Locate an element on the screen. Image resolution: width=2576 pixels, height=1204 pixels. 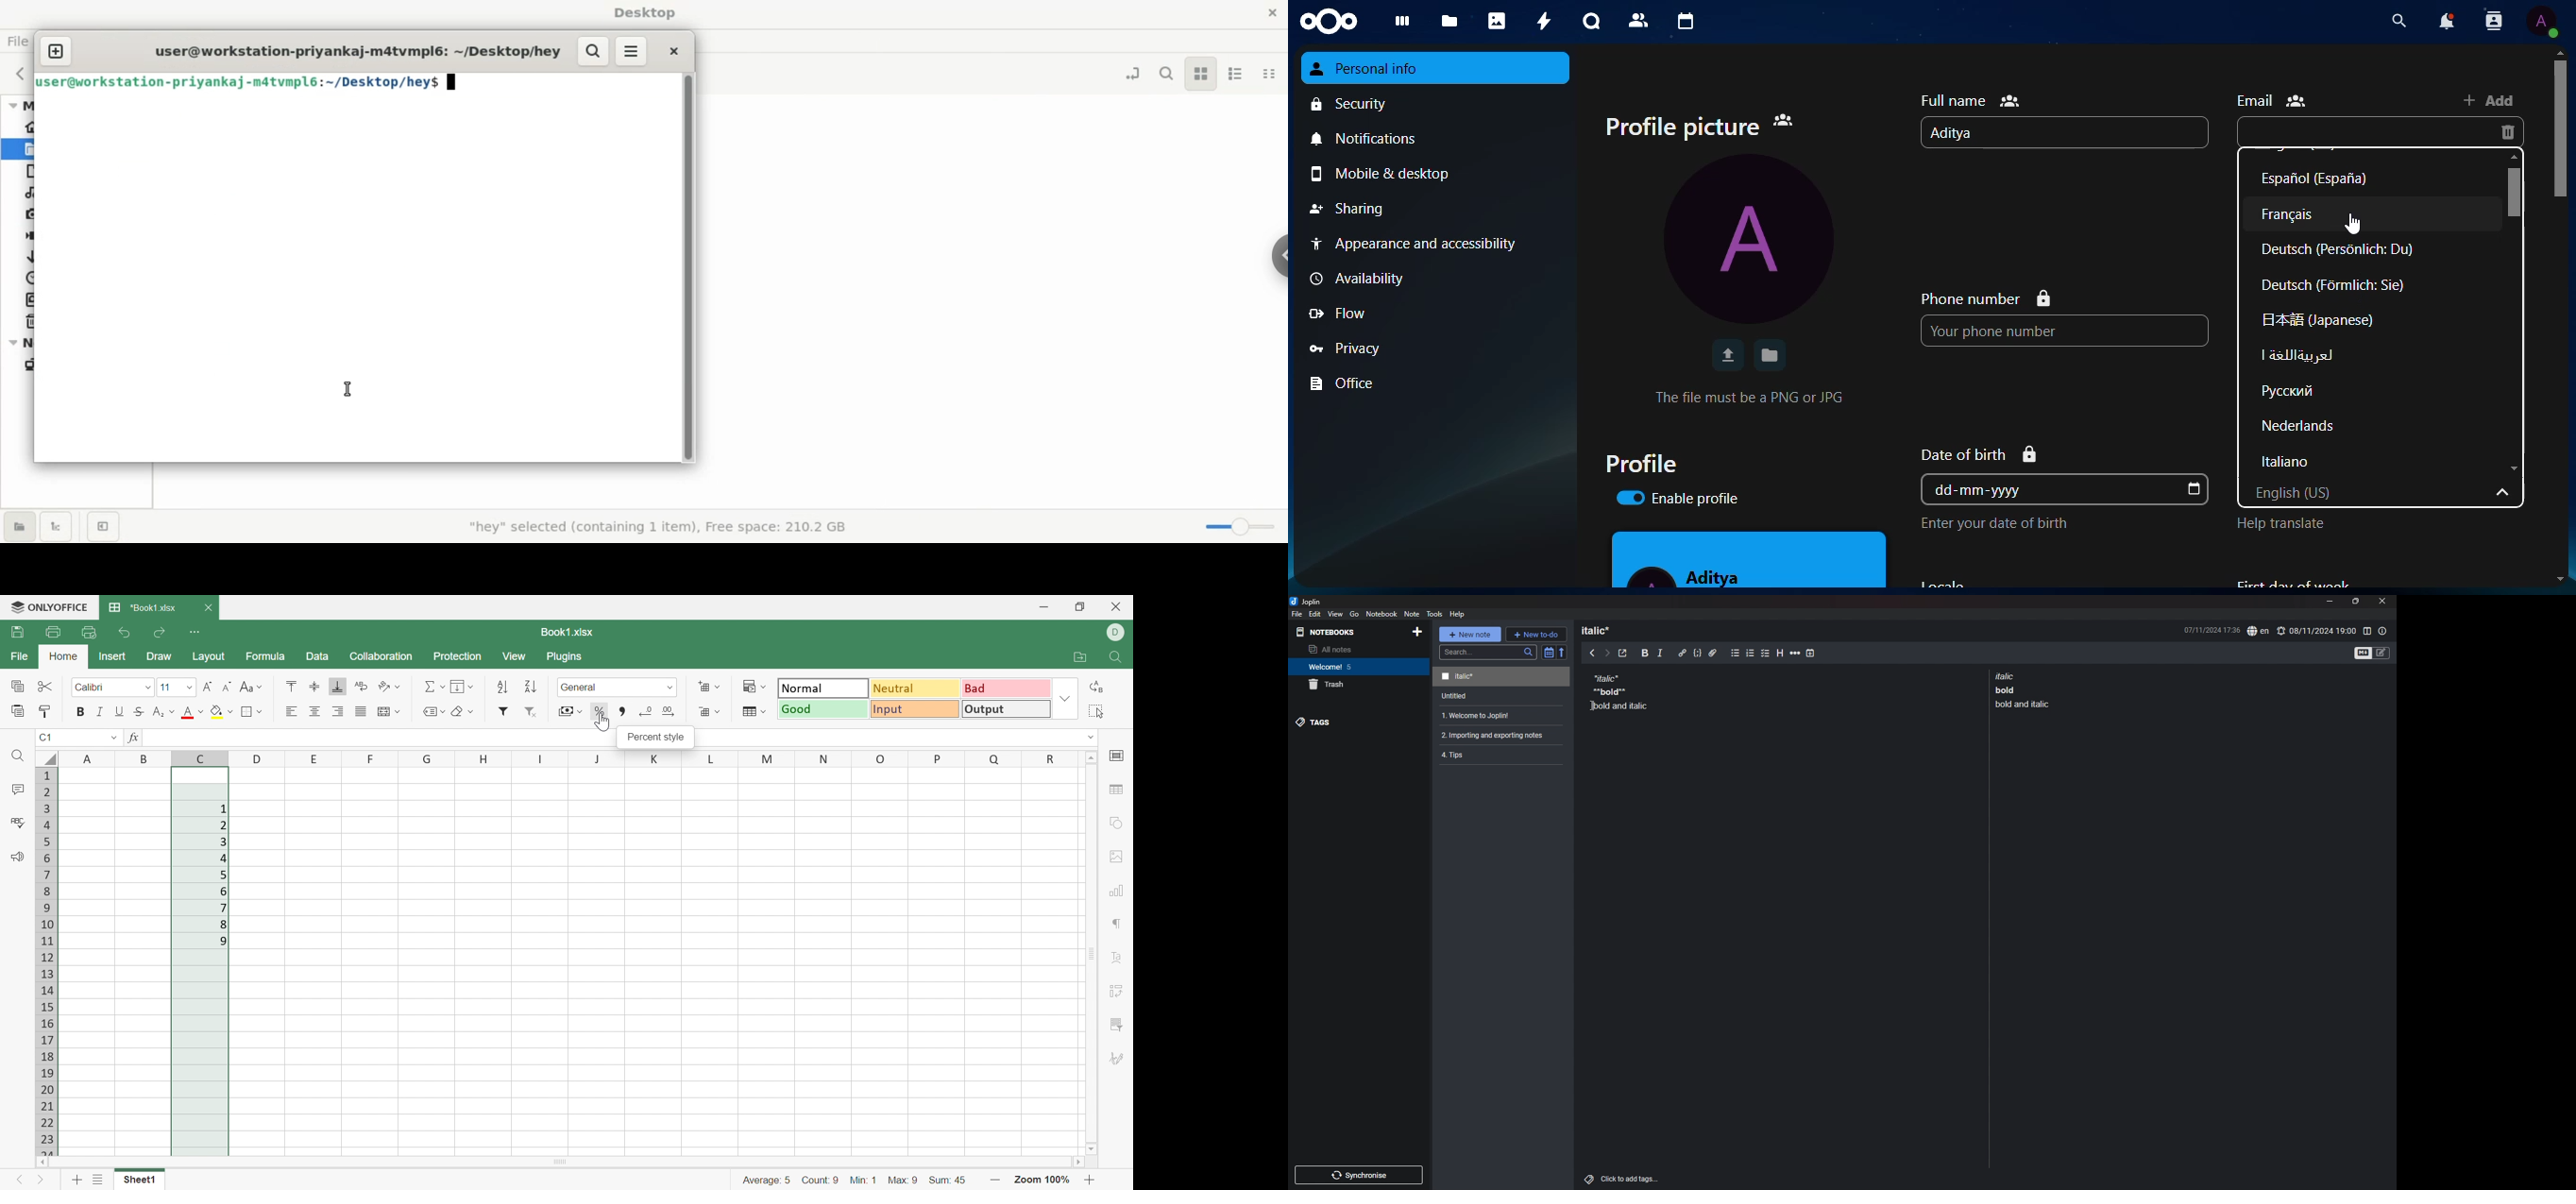
Italic is located at coordinates (101, 712).